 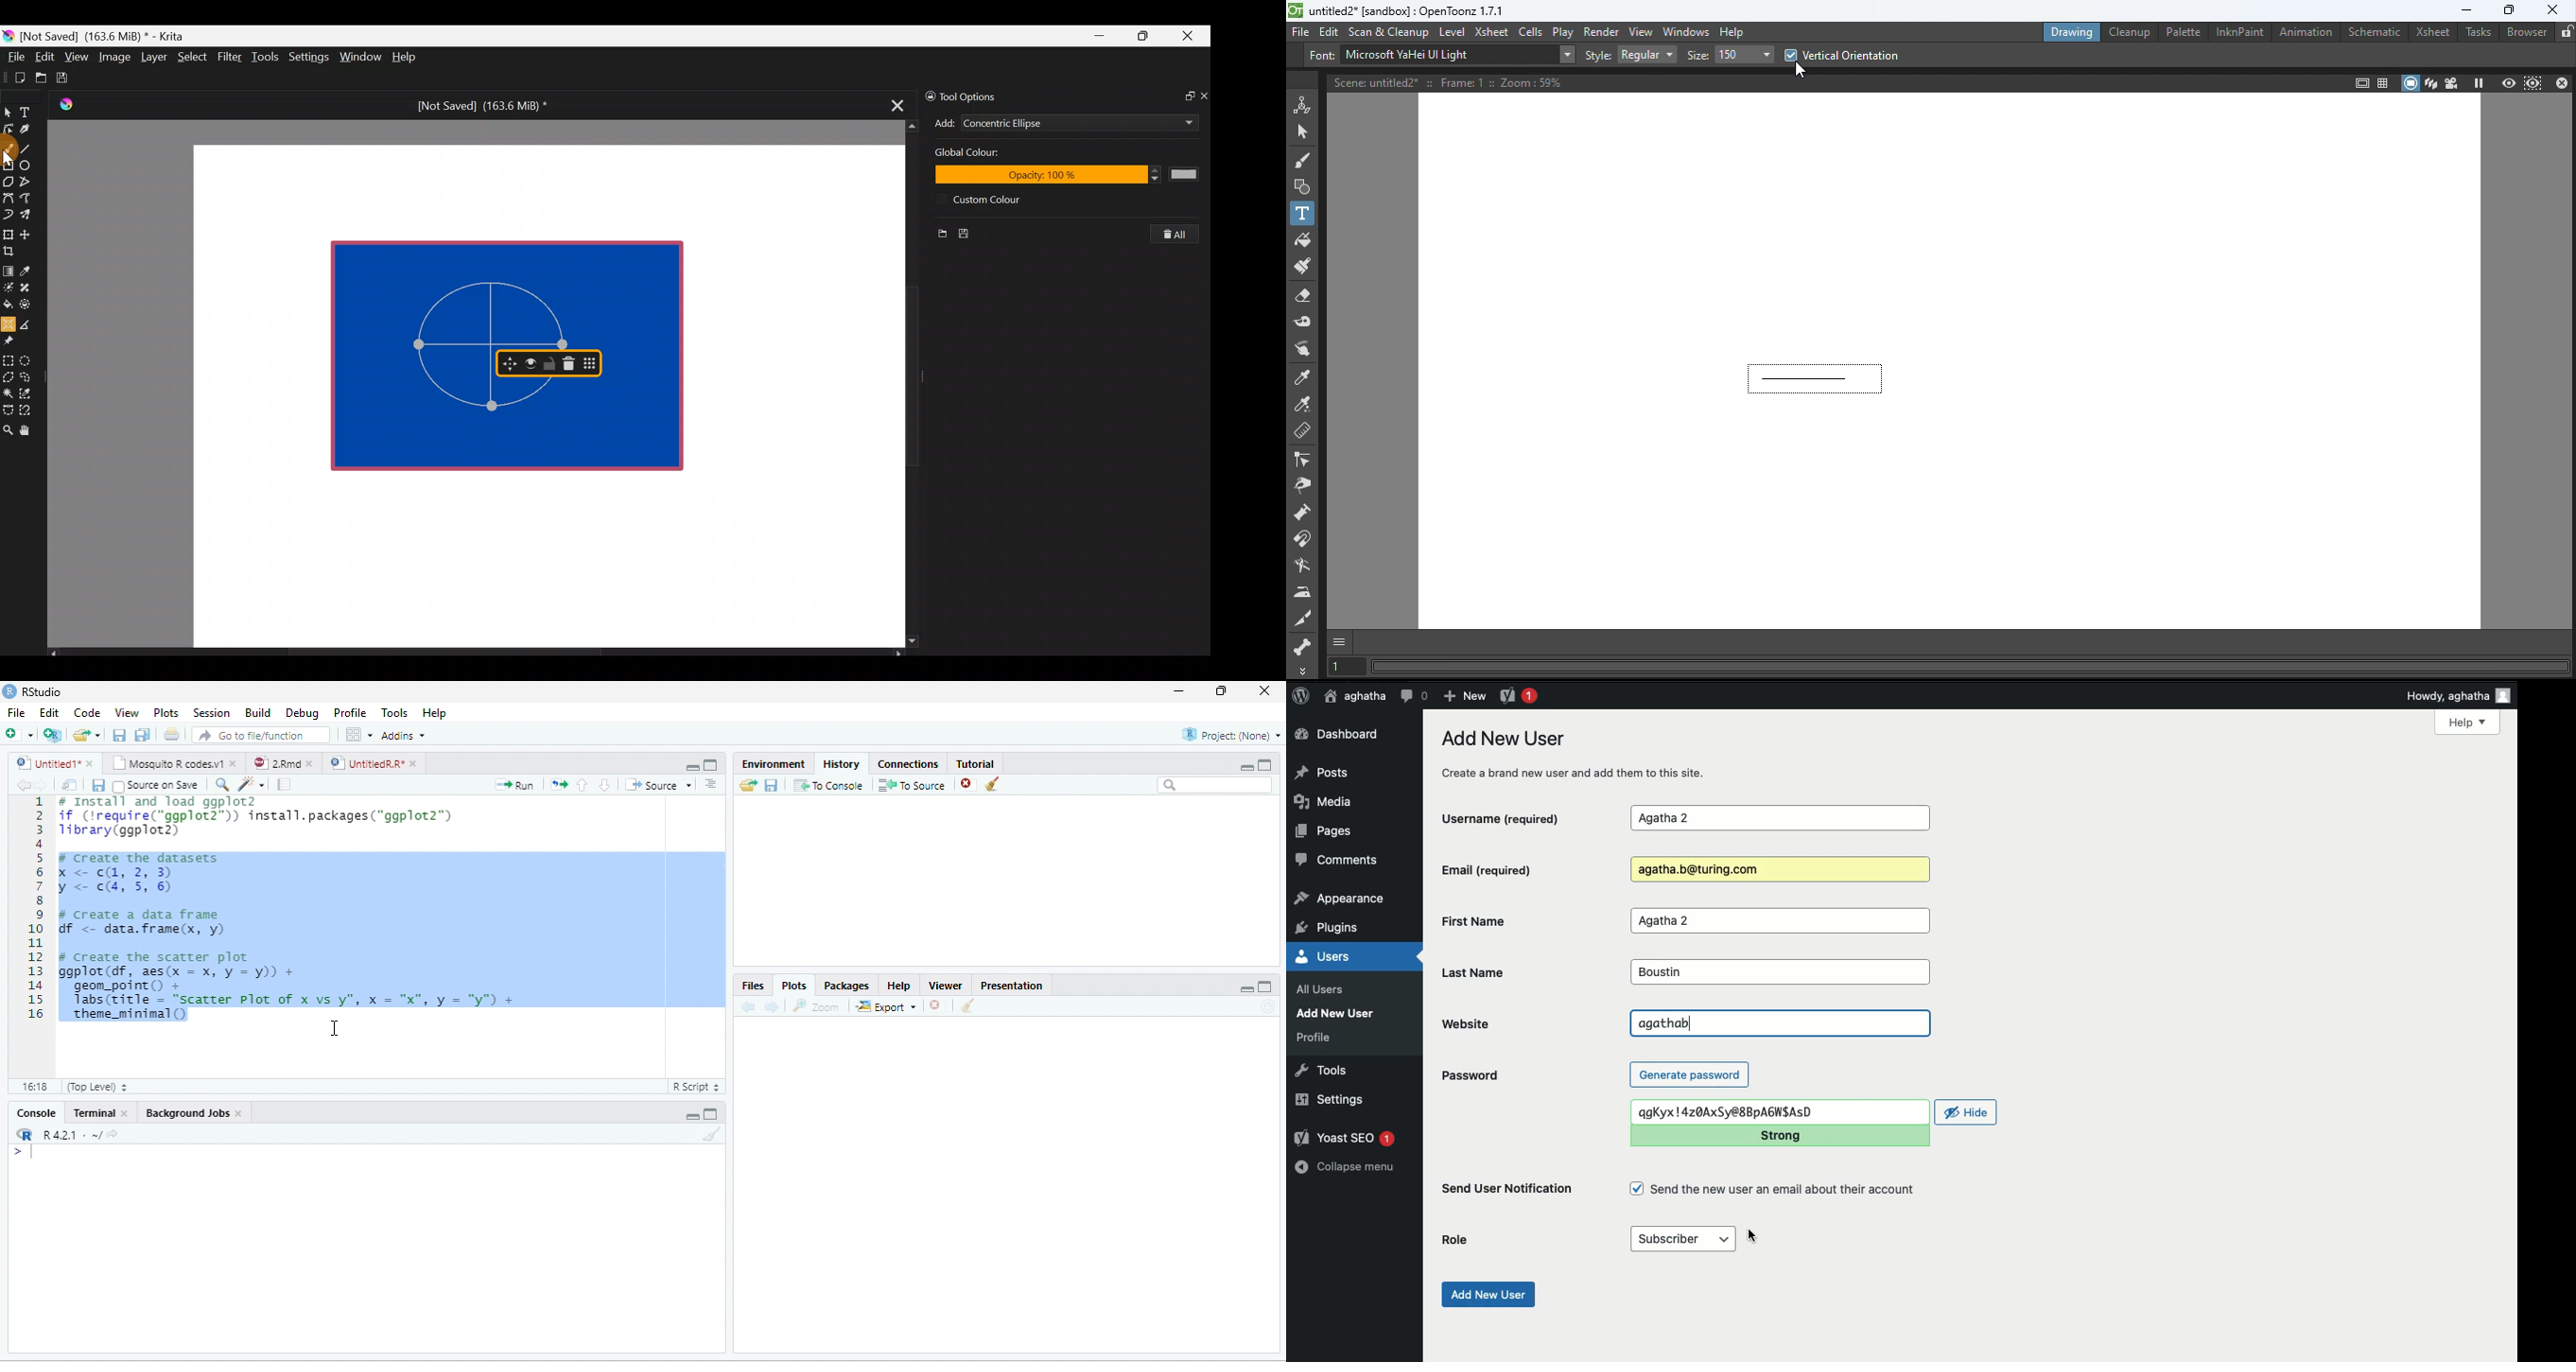 What do you see at coordinates (232, 763) in the screenshot?
I see `close` at bounding box center [232, 763].